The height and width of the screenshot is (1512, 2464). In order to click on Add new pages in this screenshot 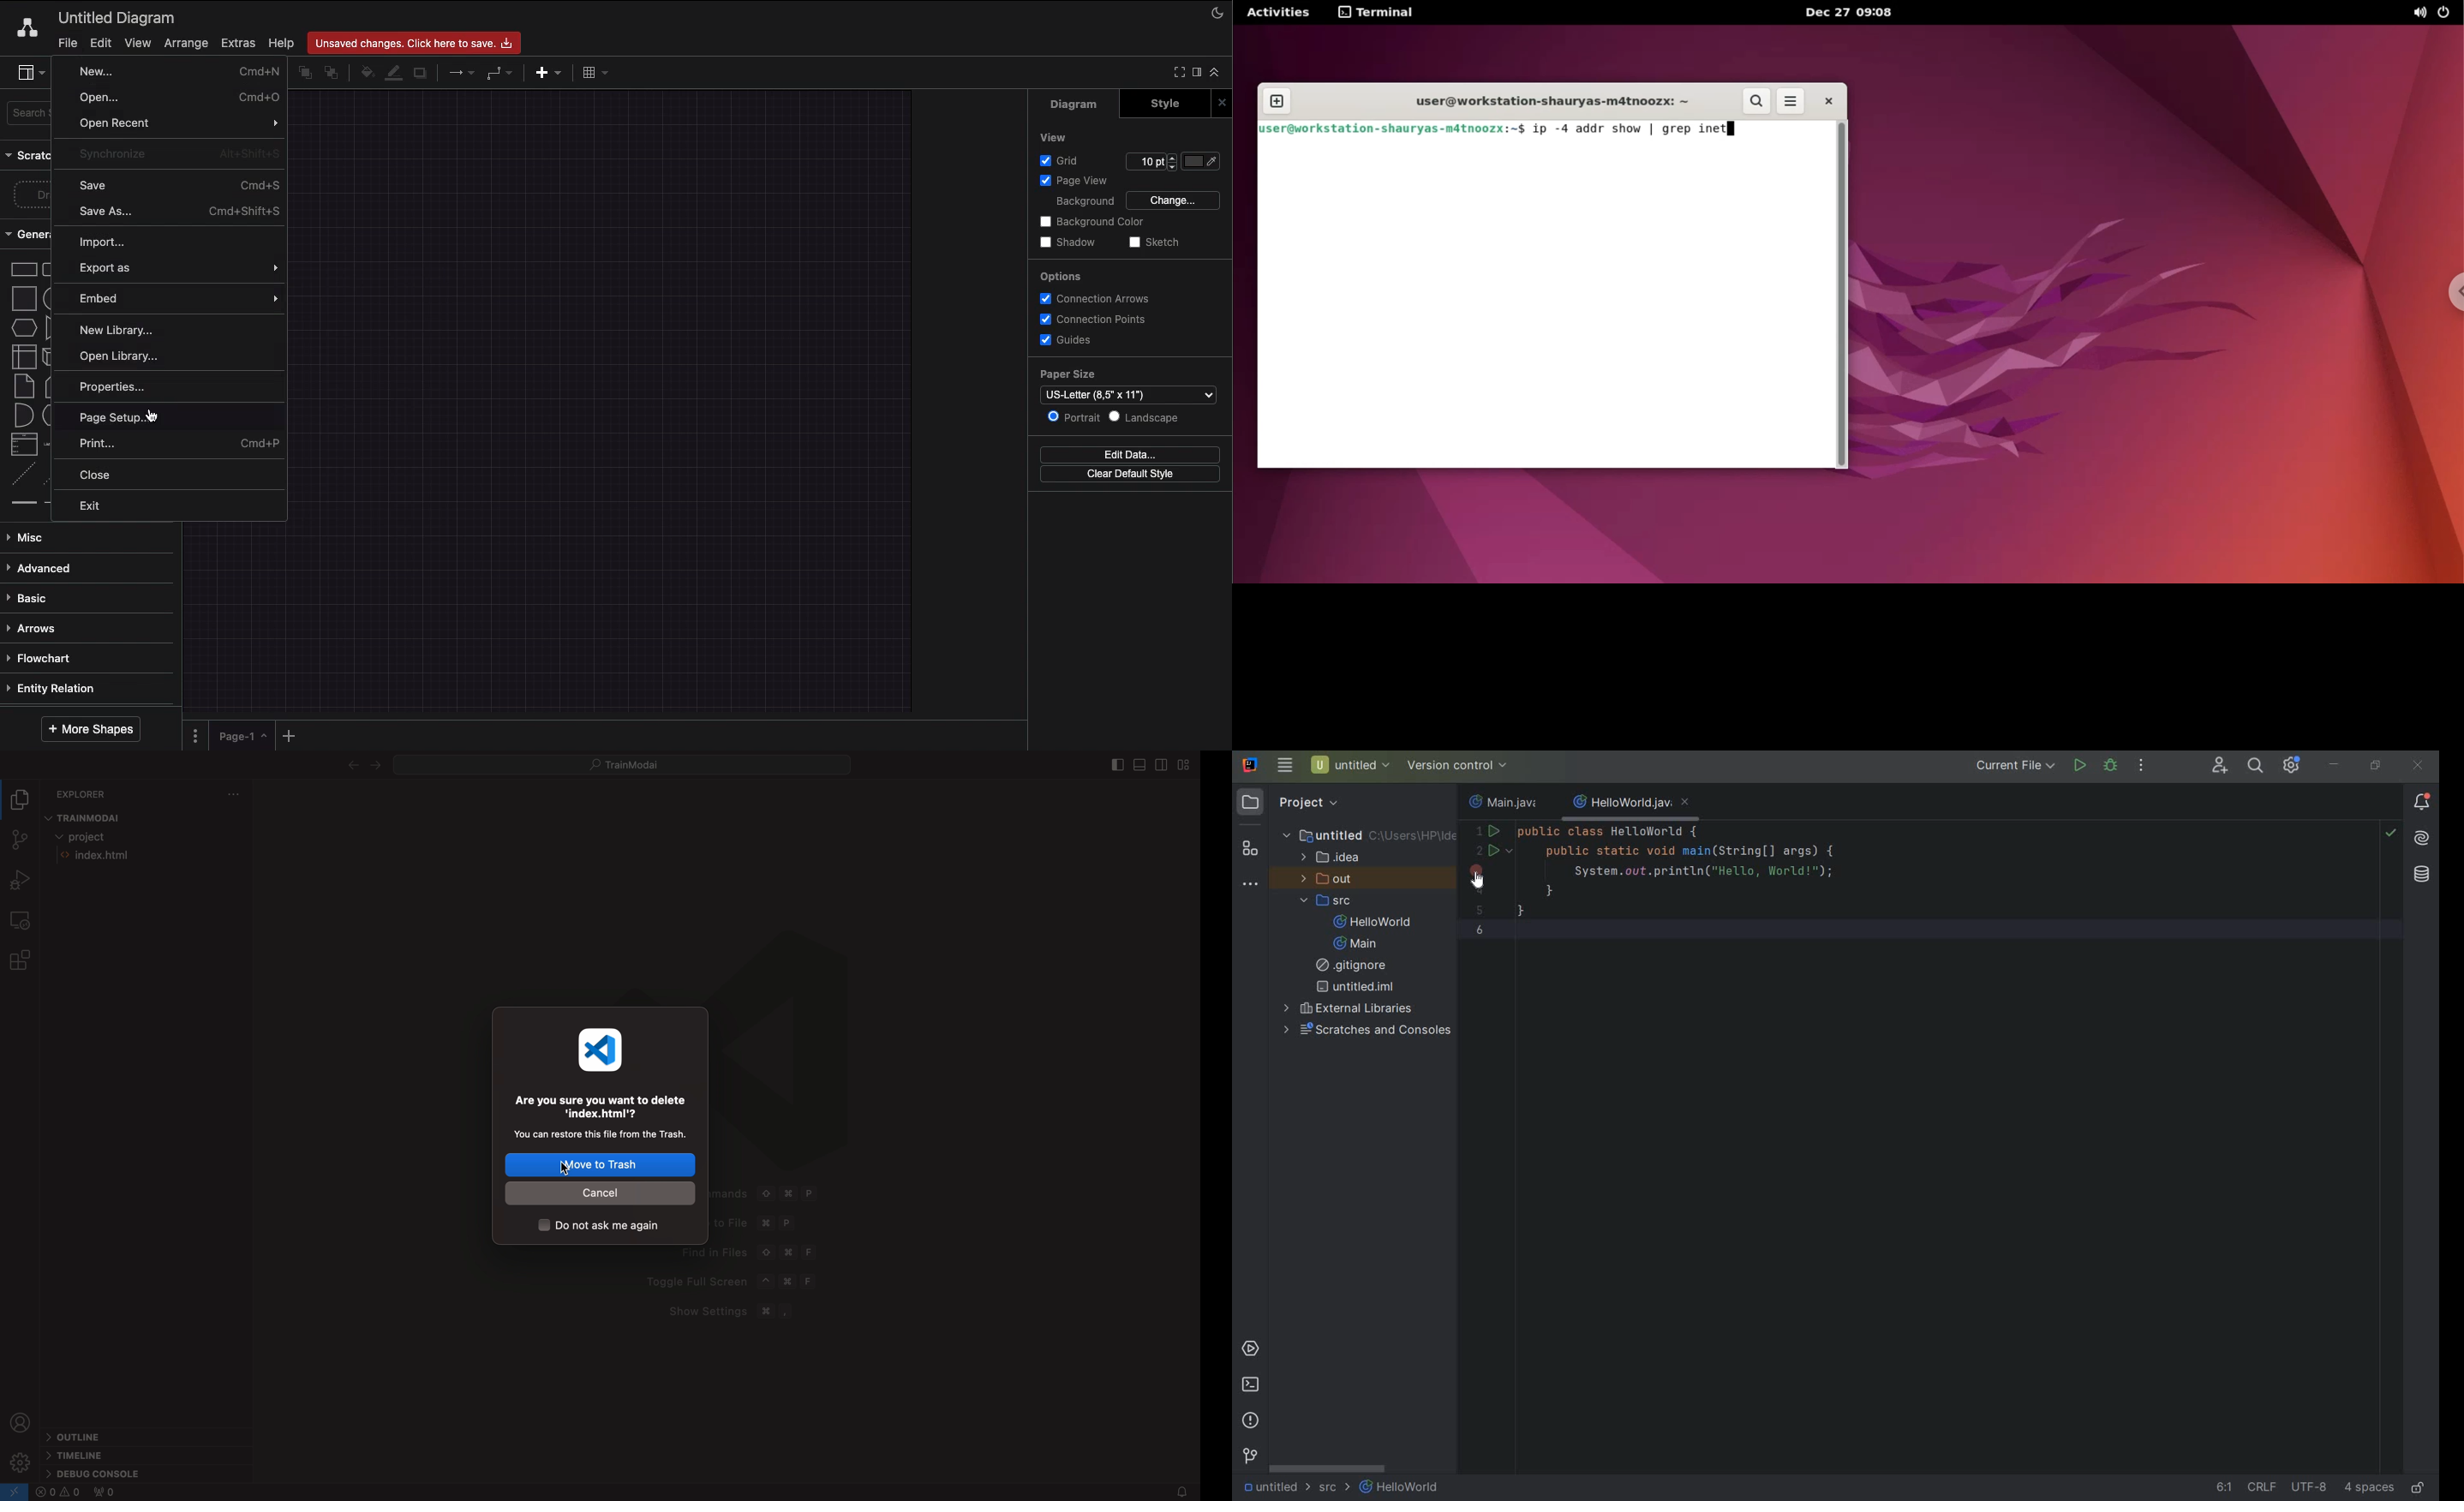, I will do `click(291, 737)`.